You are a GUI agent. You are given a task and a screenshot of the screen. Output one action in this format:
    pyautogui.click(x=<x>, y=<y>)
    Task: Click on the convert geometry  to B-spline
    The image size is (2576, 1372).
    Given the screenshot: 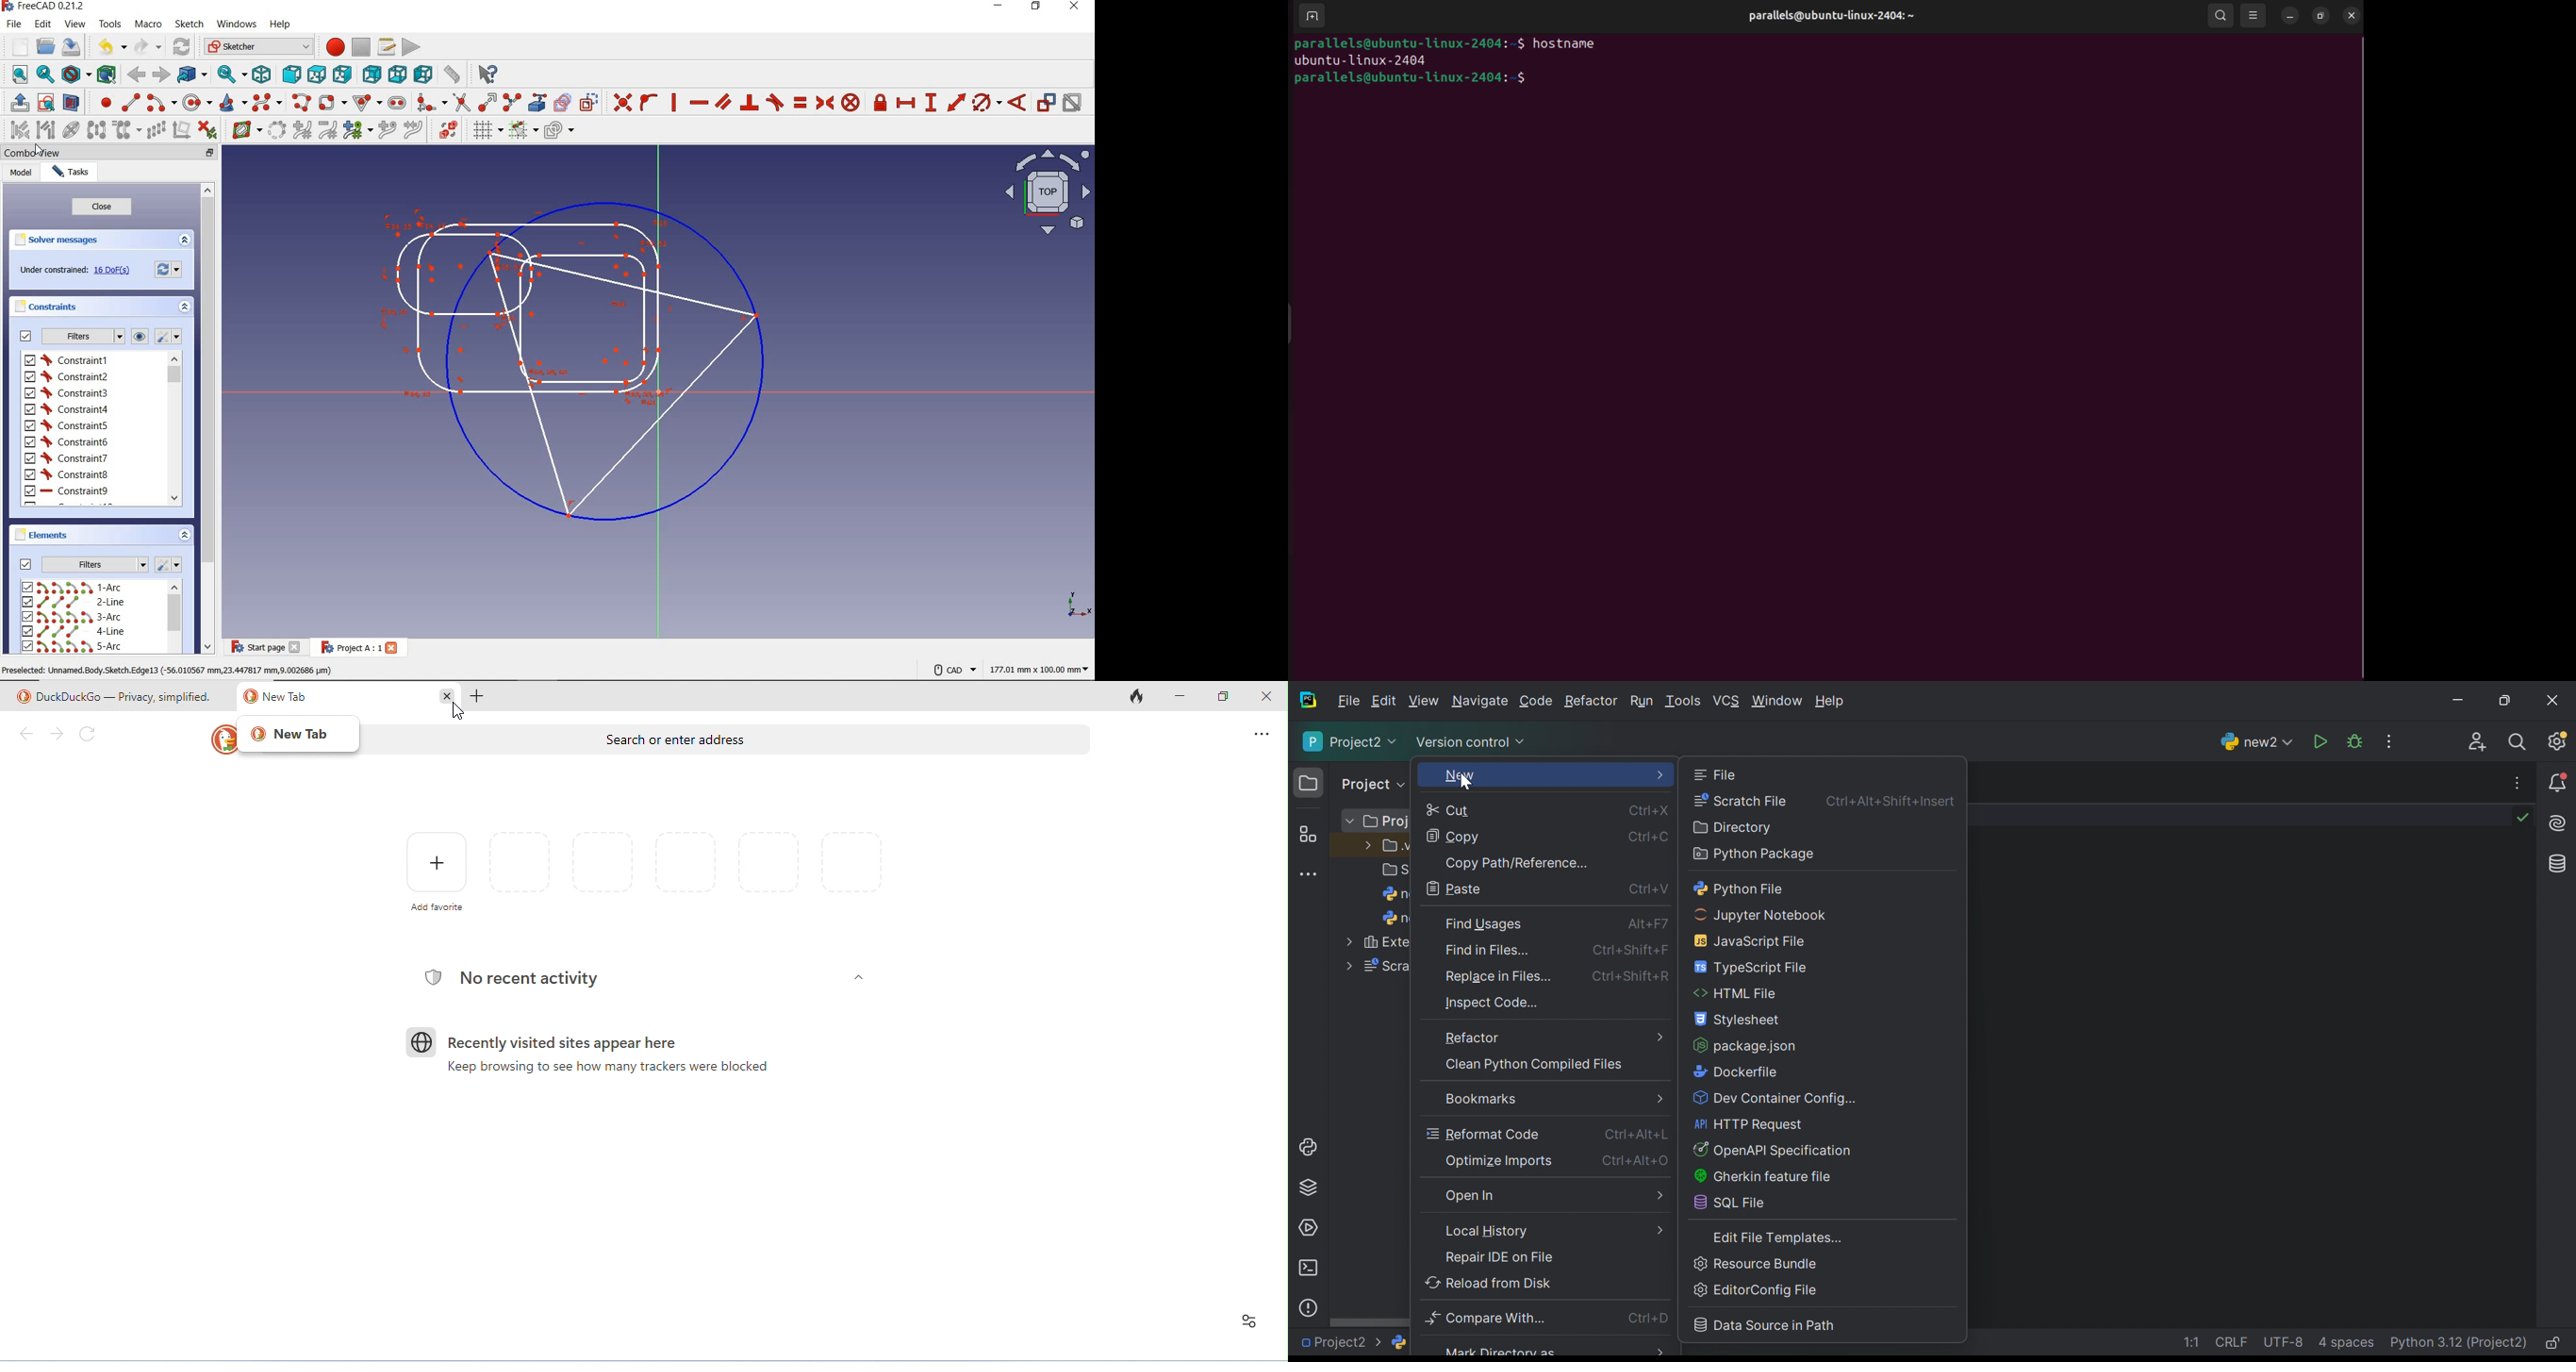 What is the action you would take?
    pyautogui.click(x=277, y=130)
    